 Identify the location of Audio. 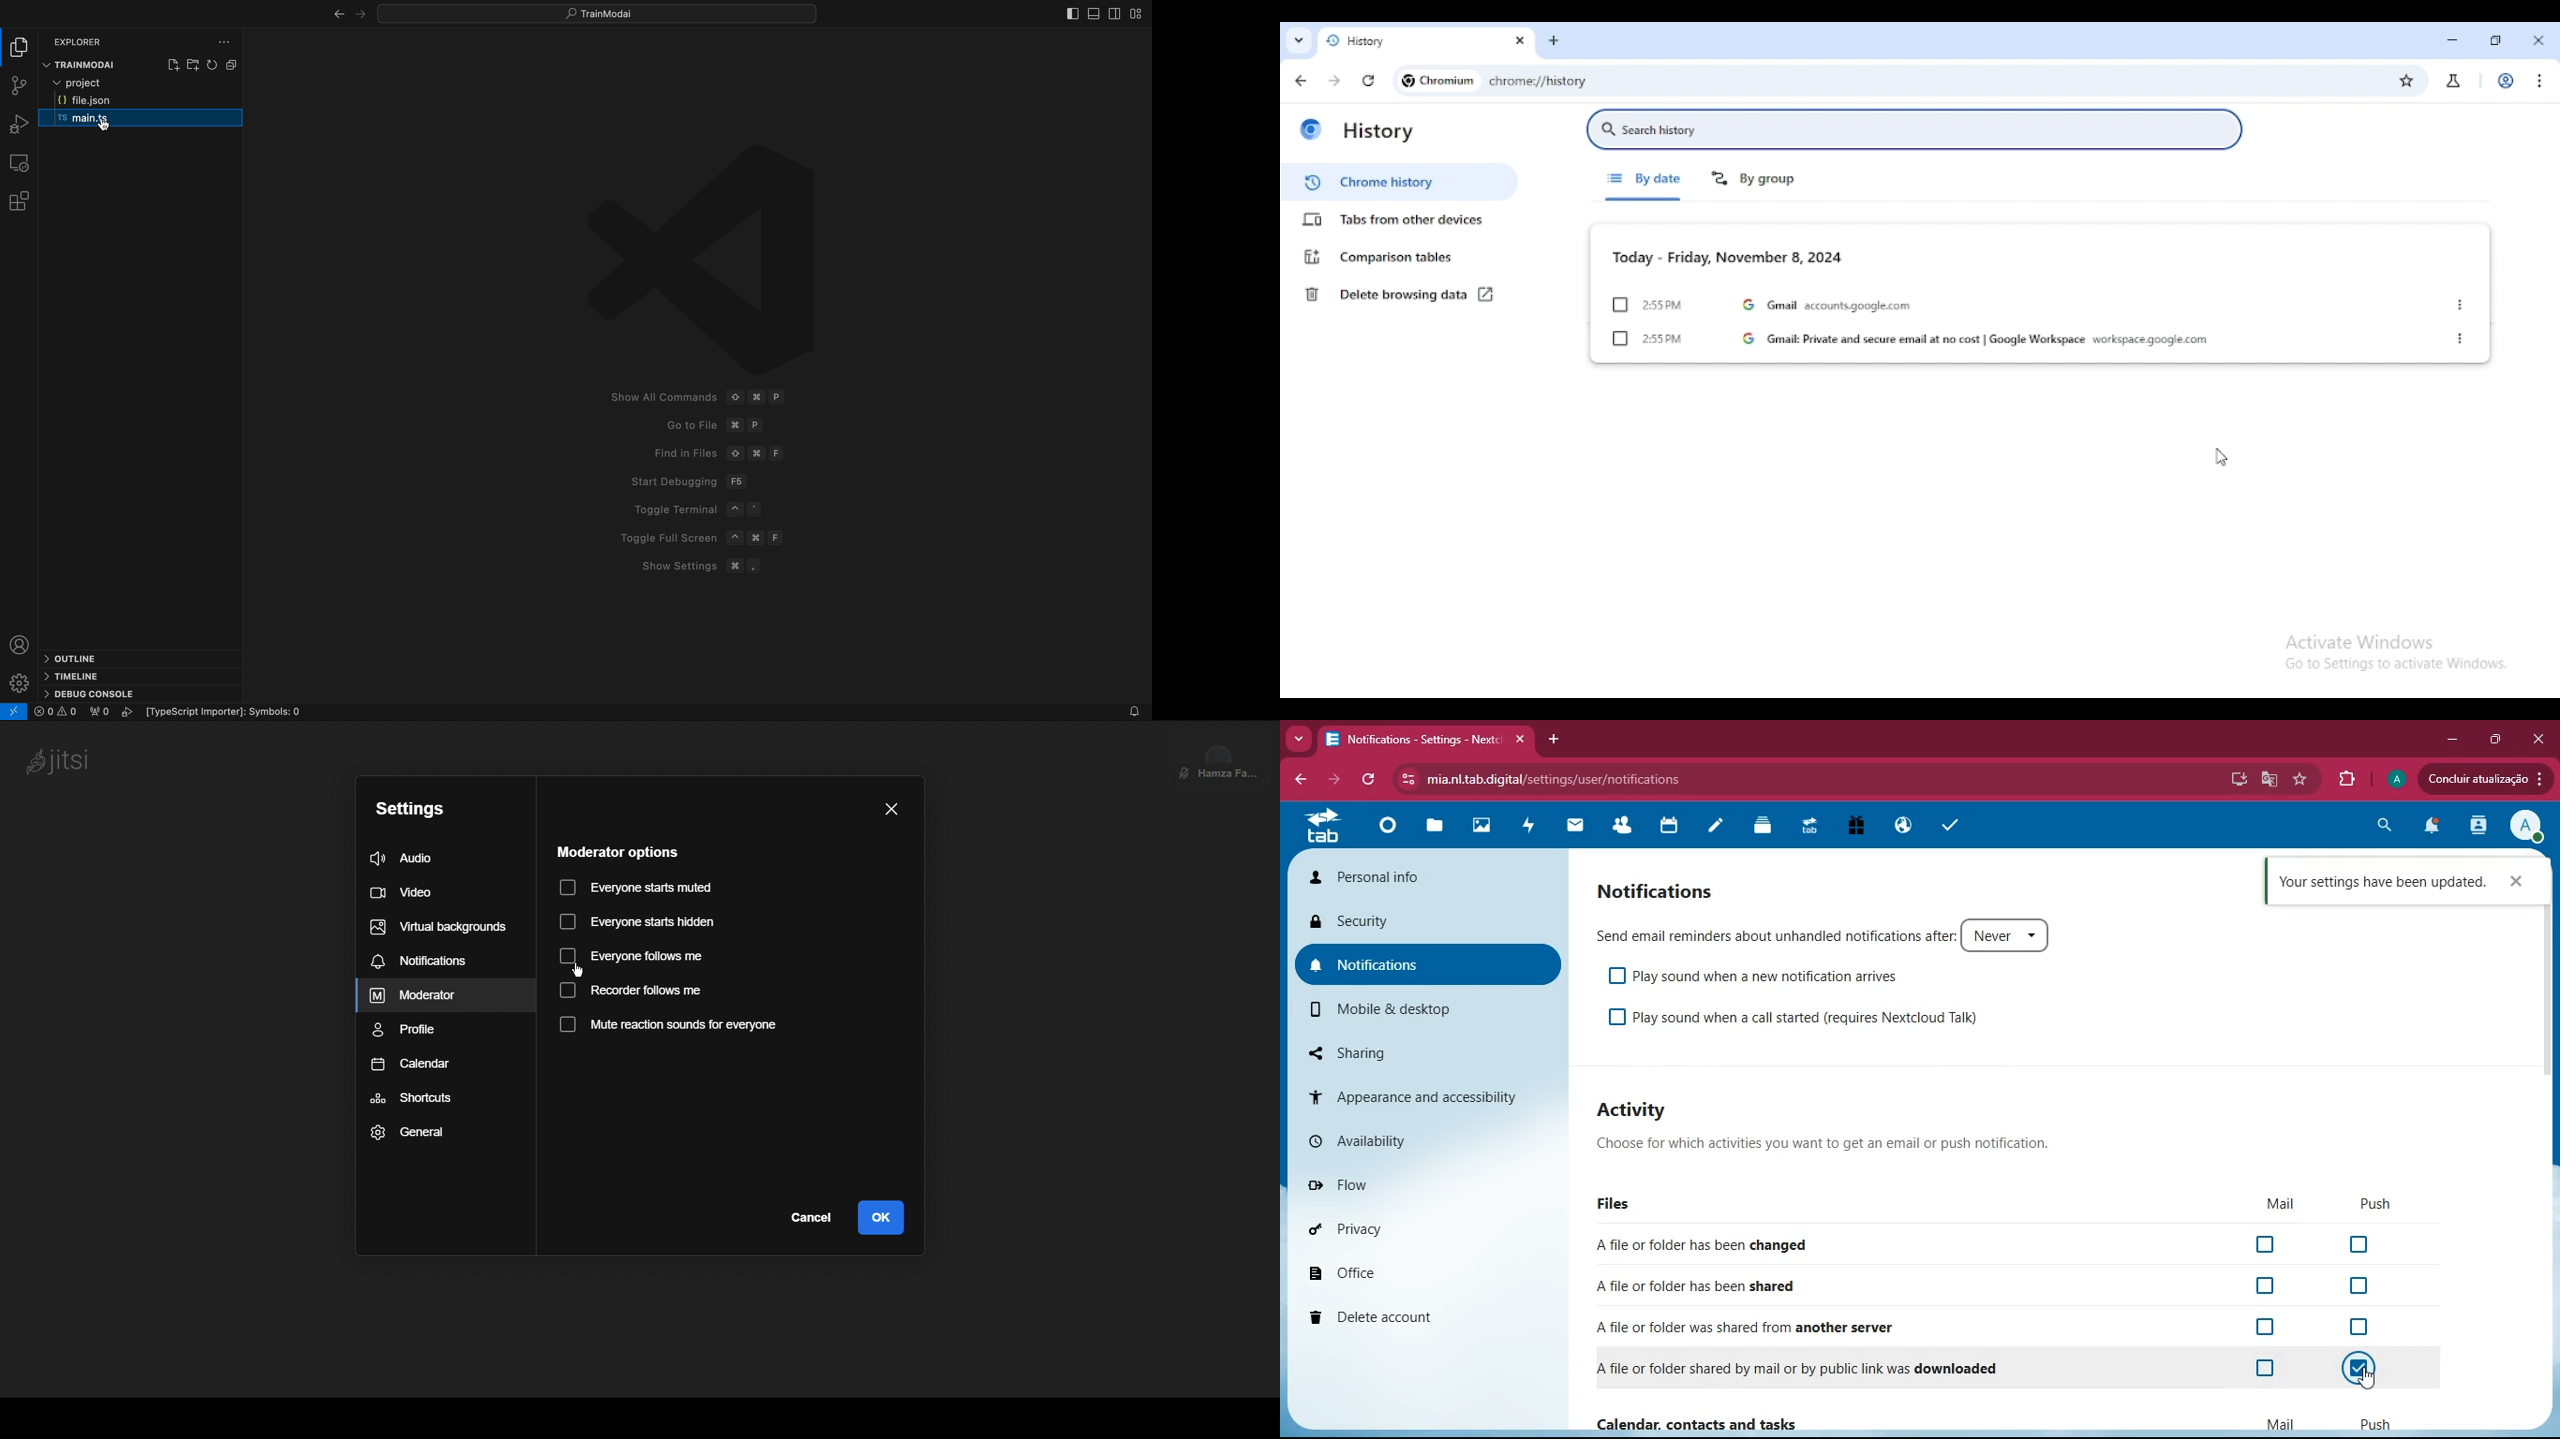
(419, 858).